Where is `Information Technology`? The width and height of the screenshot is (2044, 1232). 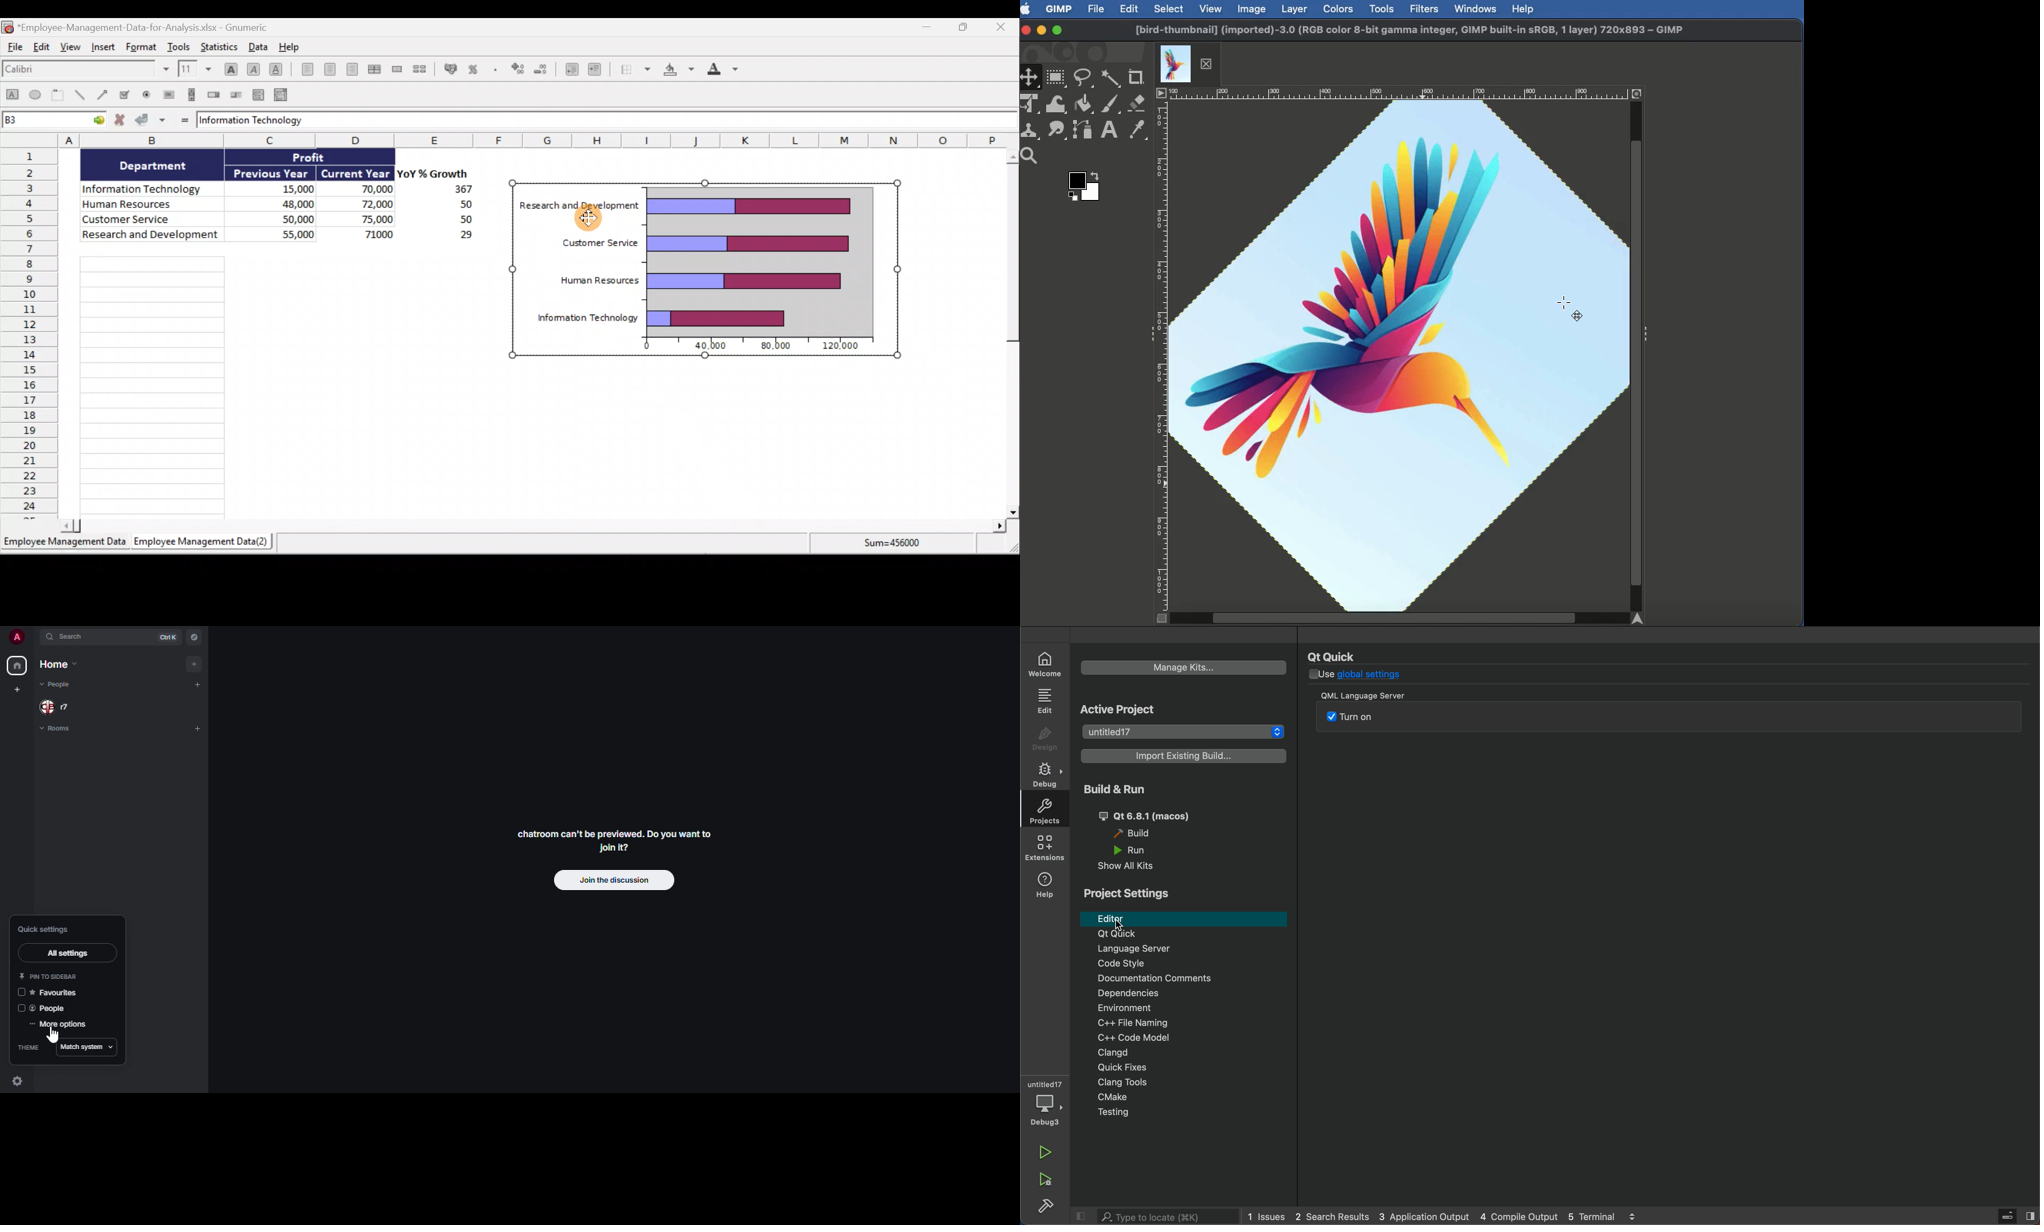
Information Technology is located at coordinates (587, 319).